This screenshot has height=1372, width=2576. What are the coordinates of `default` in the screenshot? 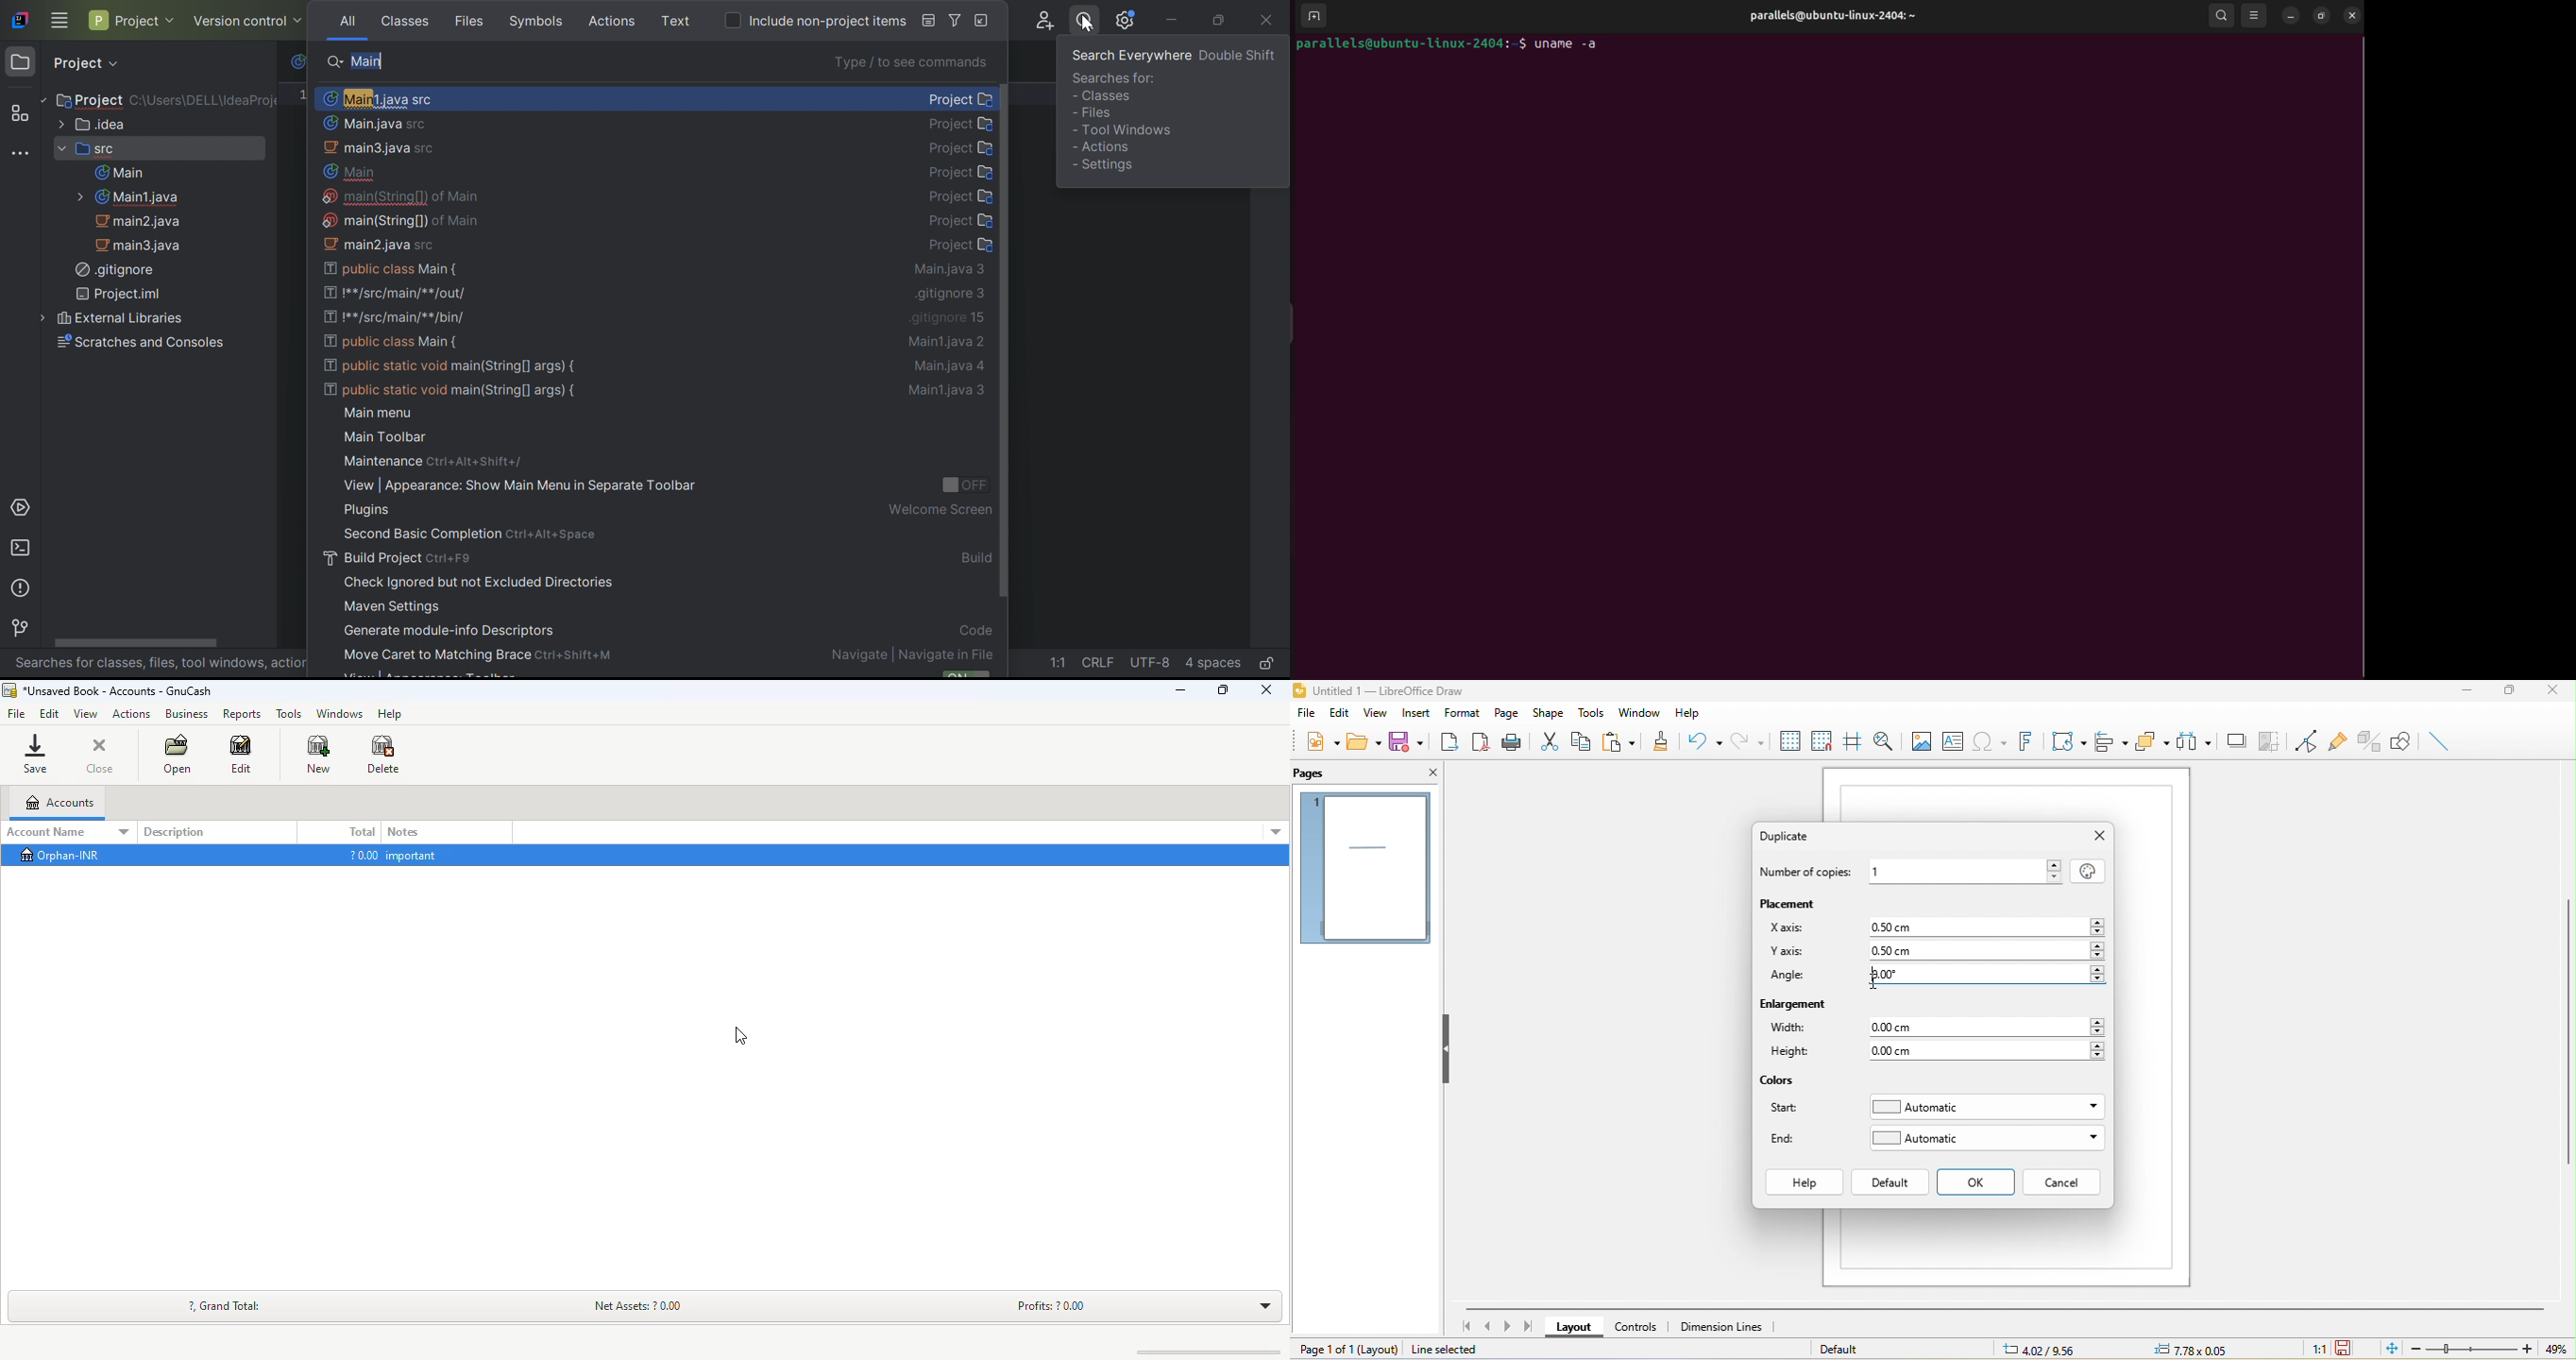 It's located at (1891, 1182).